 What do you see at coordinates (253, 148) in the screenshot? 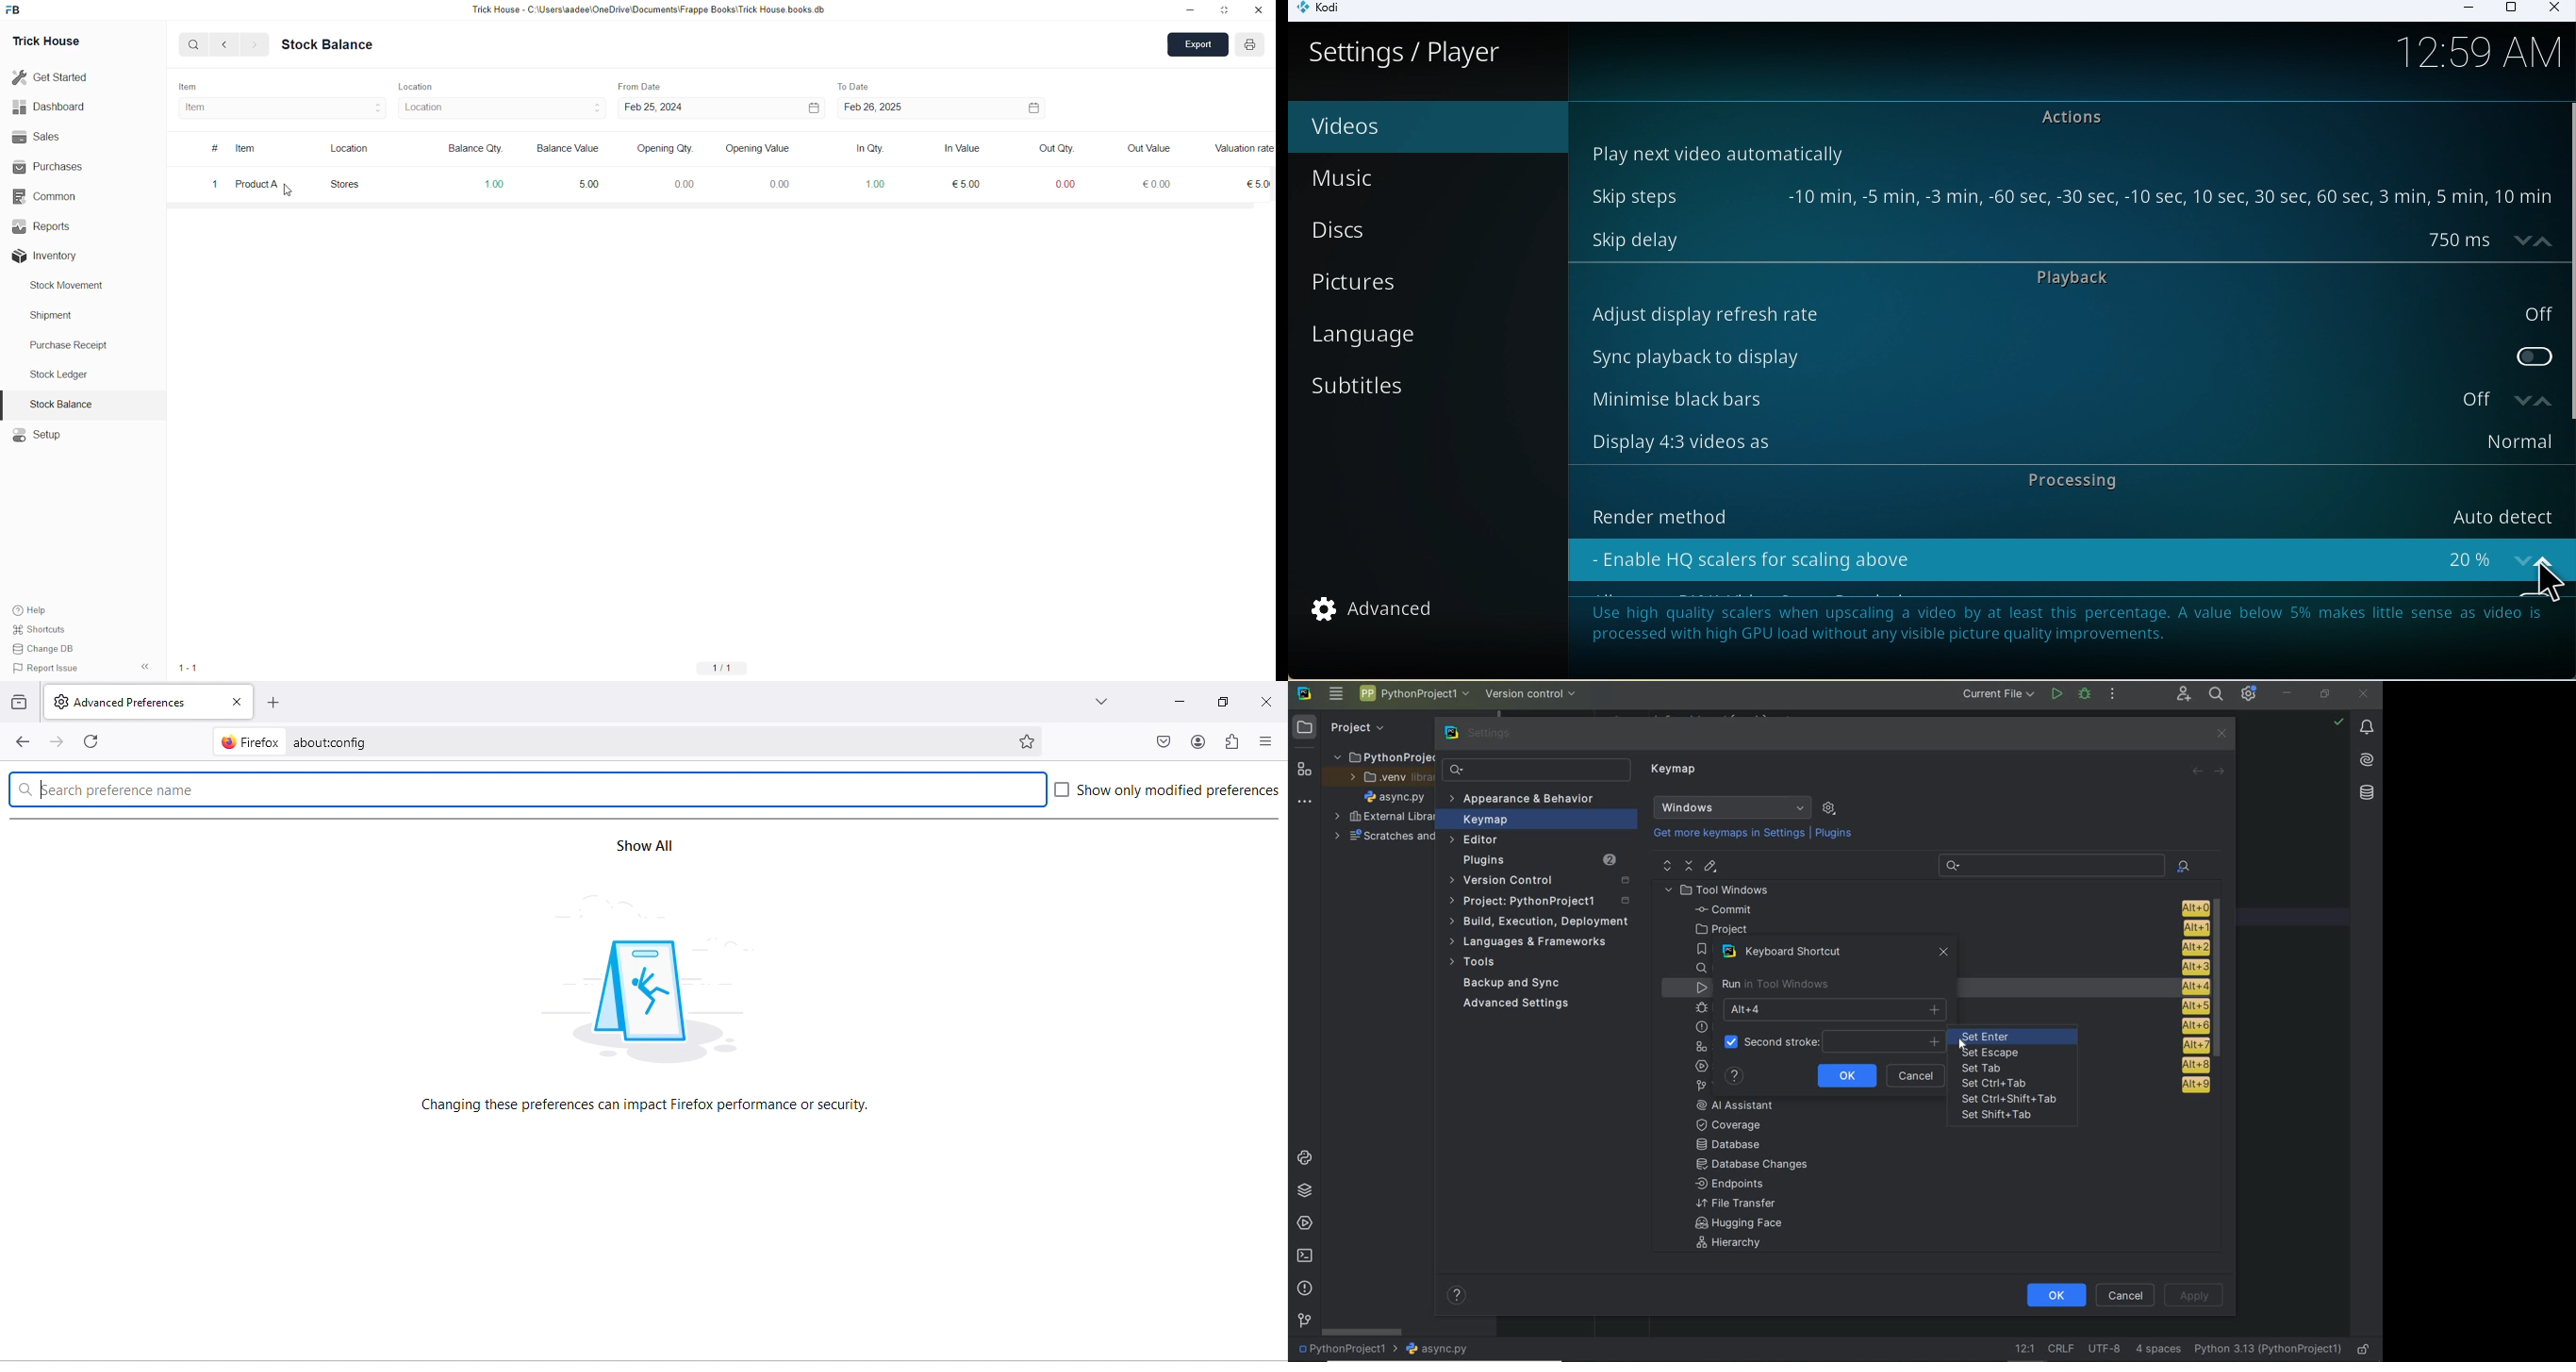
I see `Item` at bounding box center [253, 148].